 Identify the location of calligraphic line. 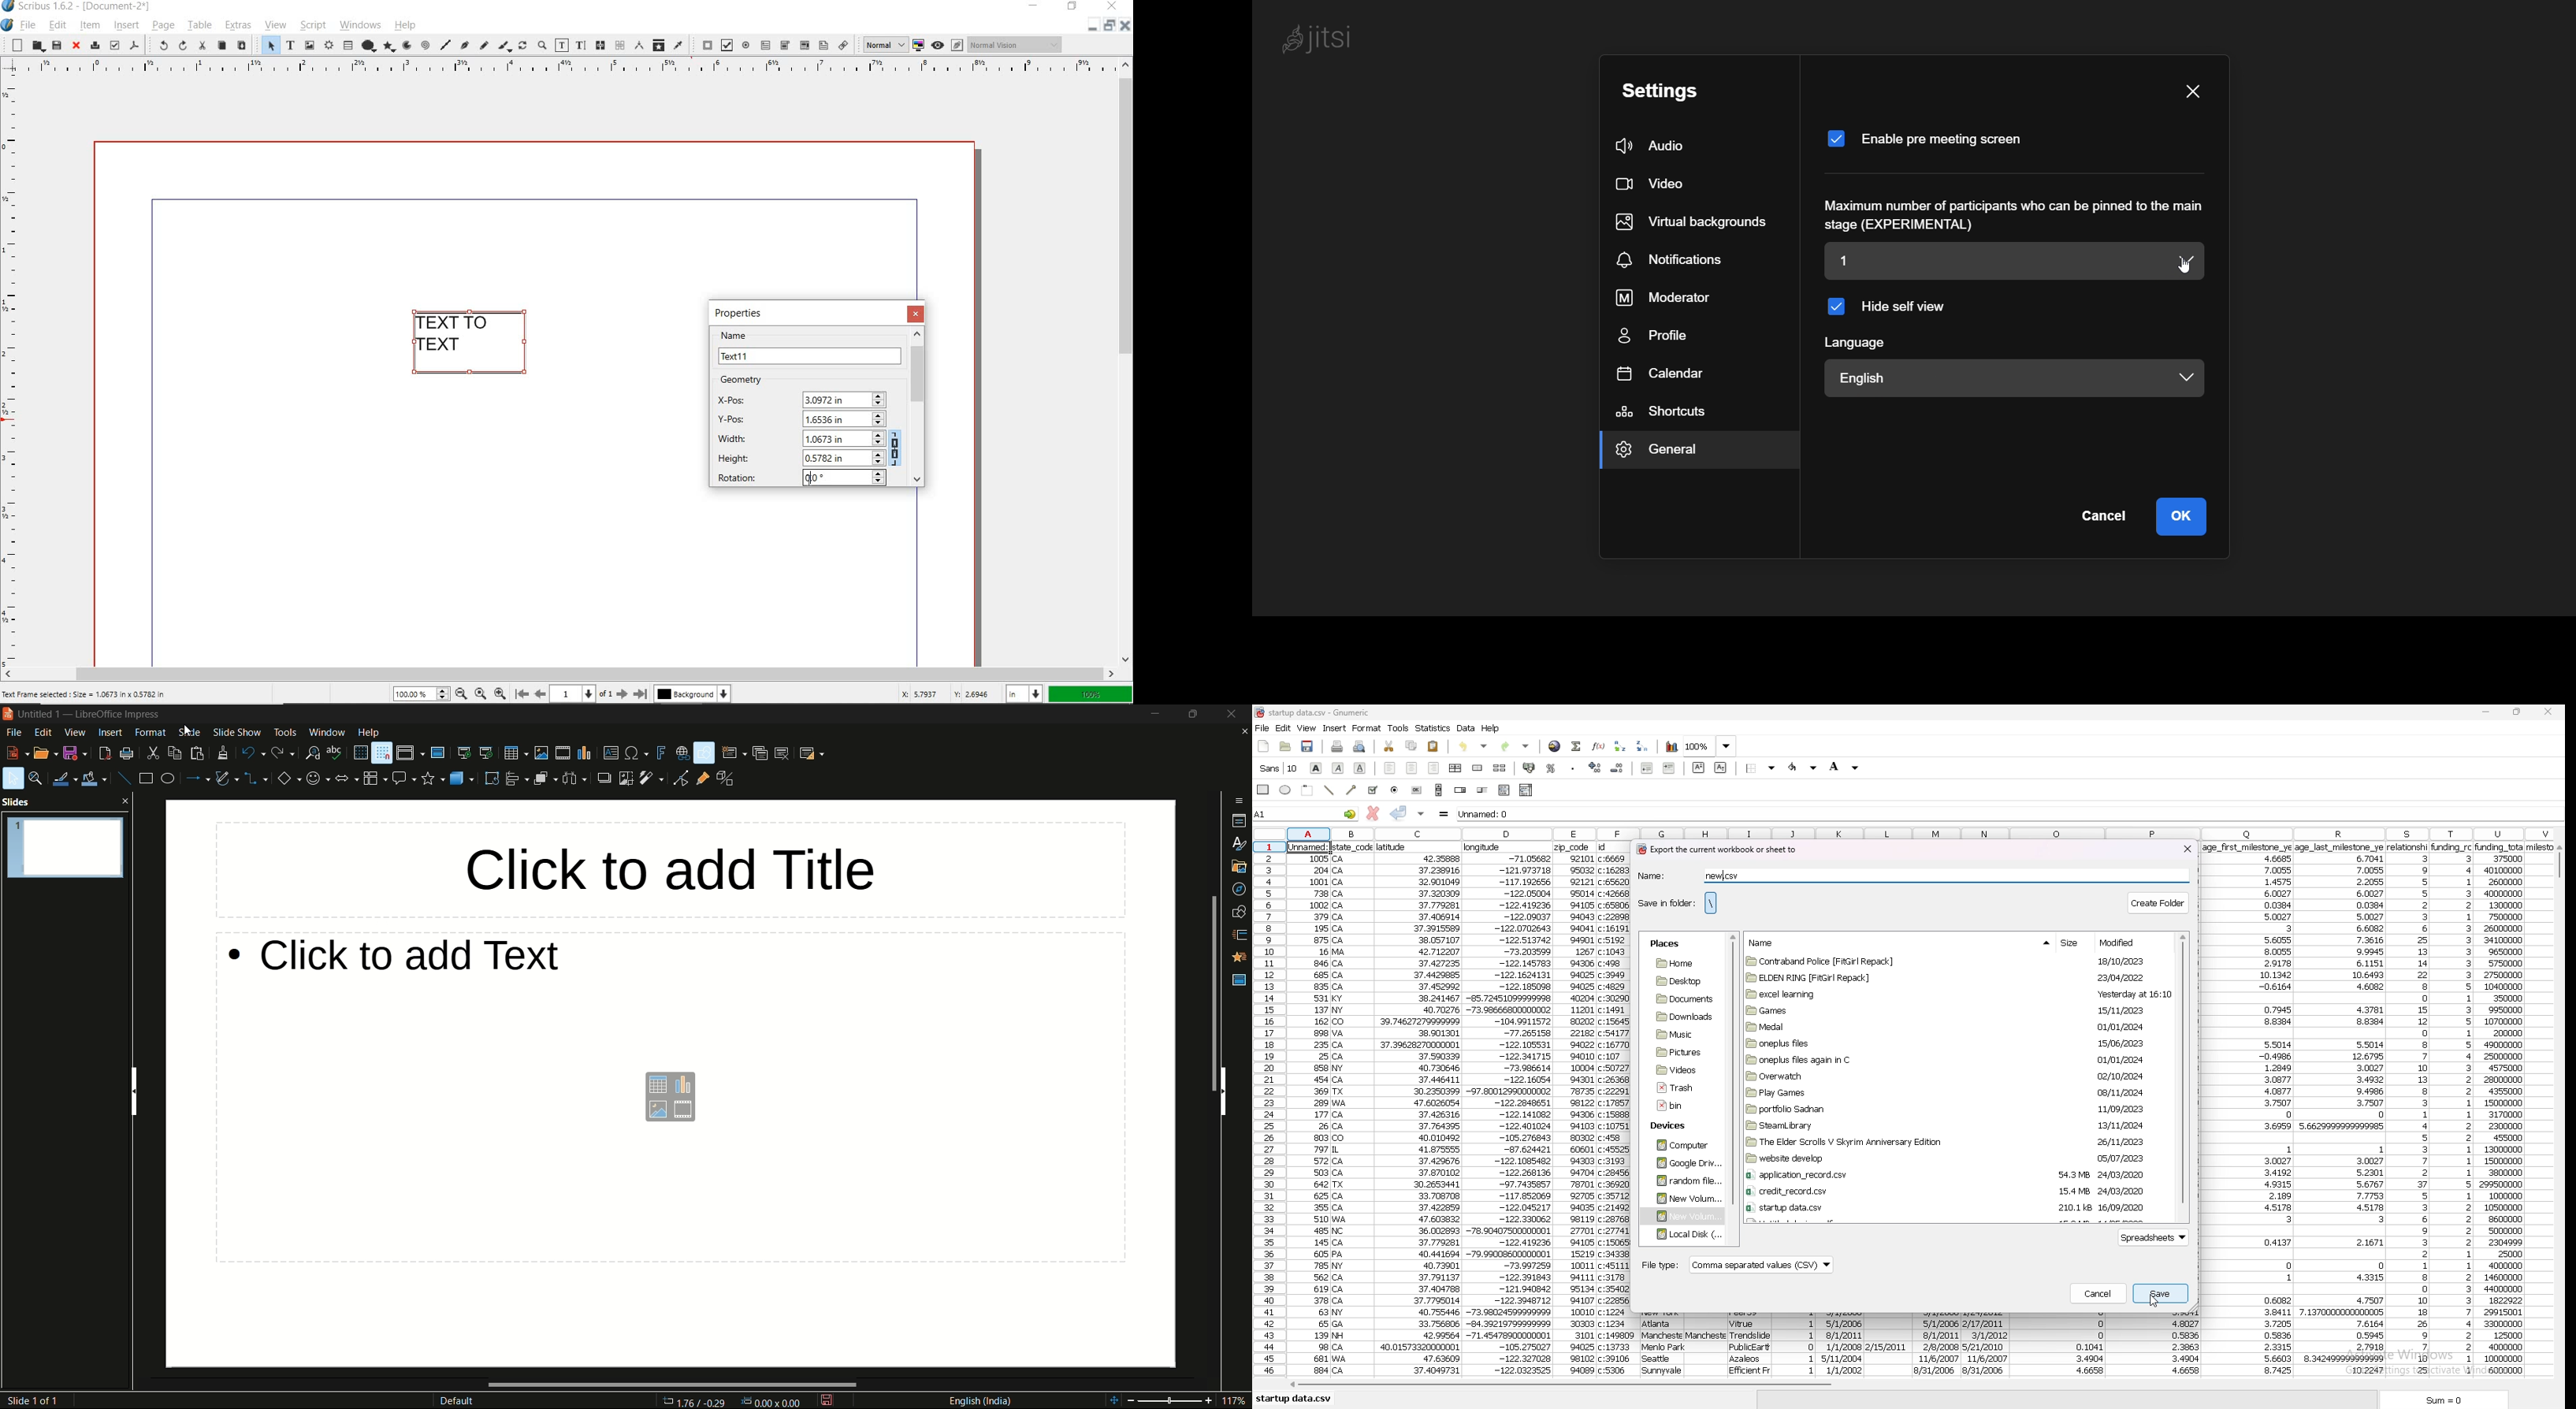
(505, 45).